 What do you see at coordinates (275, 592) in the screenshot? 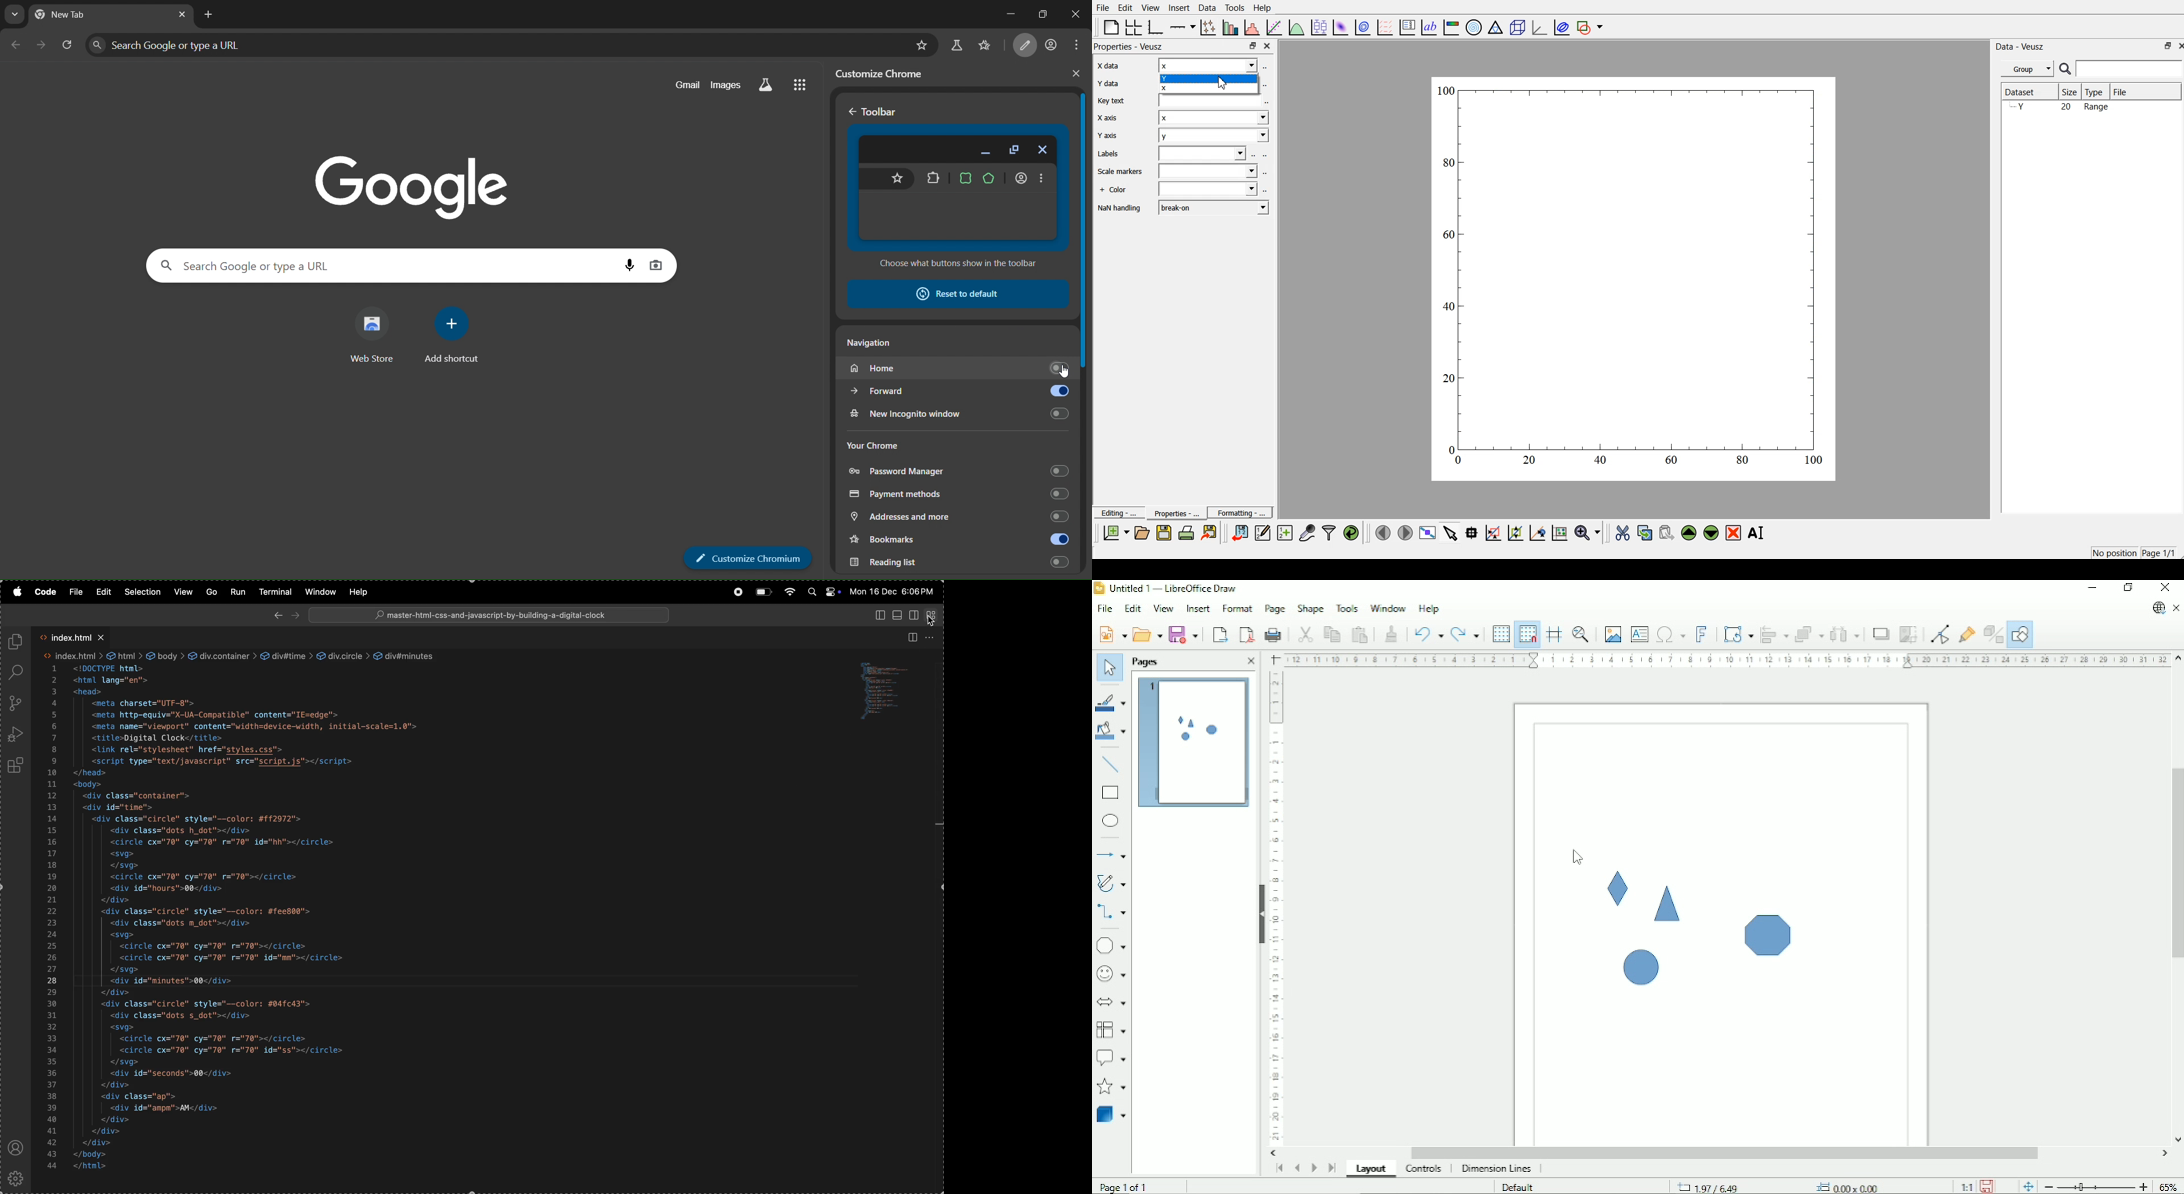
I see `terminal` at bounding box center [275, 592].